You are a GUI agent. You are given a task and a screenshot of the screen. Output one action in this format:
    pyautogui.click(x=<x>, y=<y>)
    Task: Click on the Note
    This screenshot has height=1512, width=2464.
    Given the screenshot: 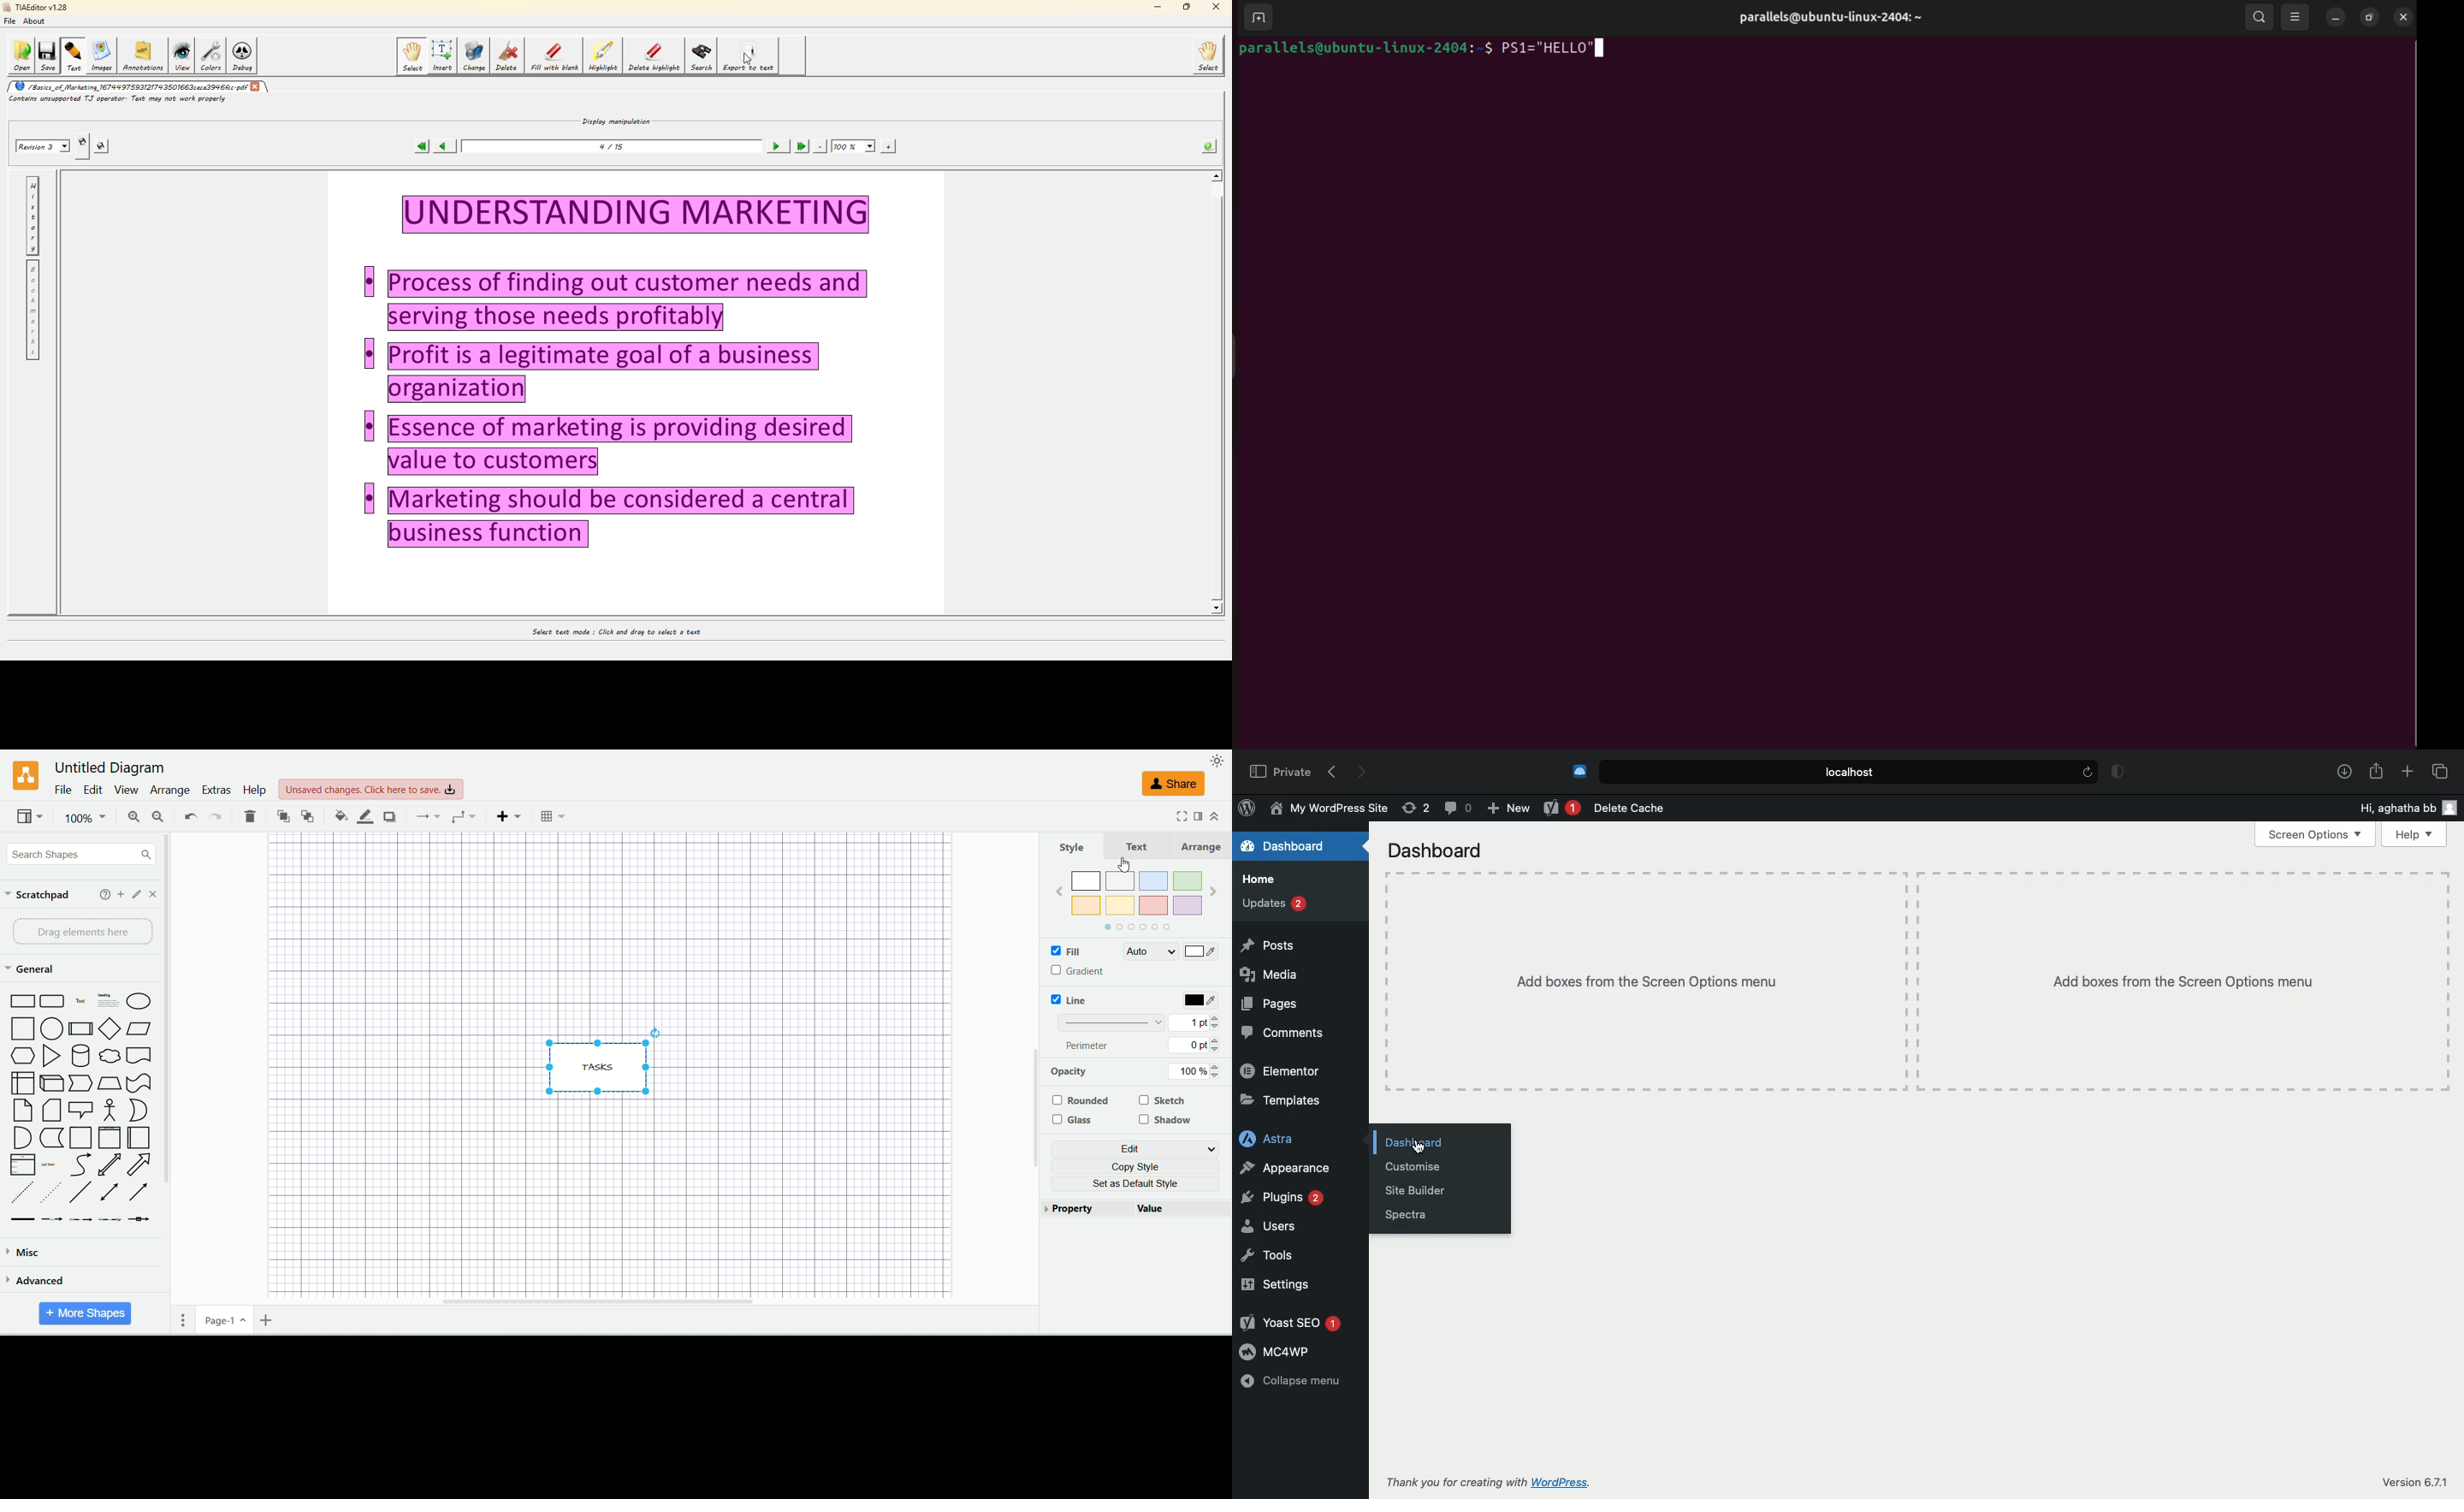 What is the action you would take?
    pyautogui.click(x=22, y=1111)
    